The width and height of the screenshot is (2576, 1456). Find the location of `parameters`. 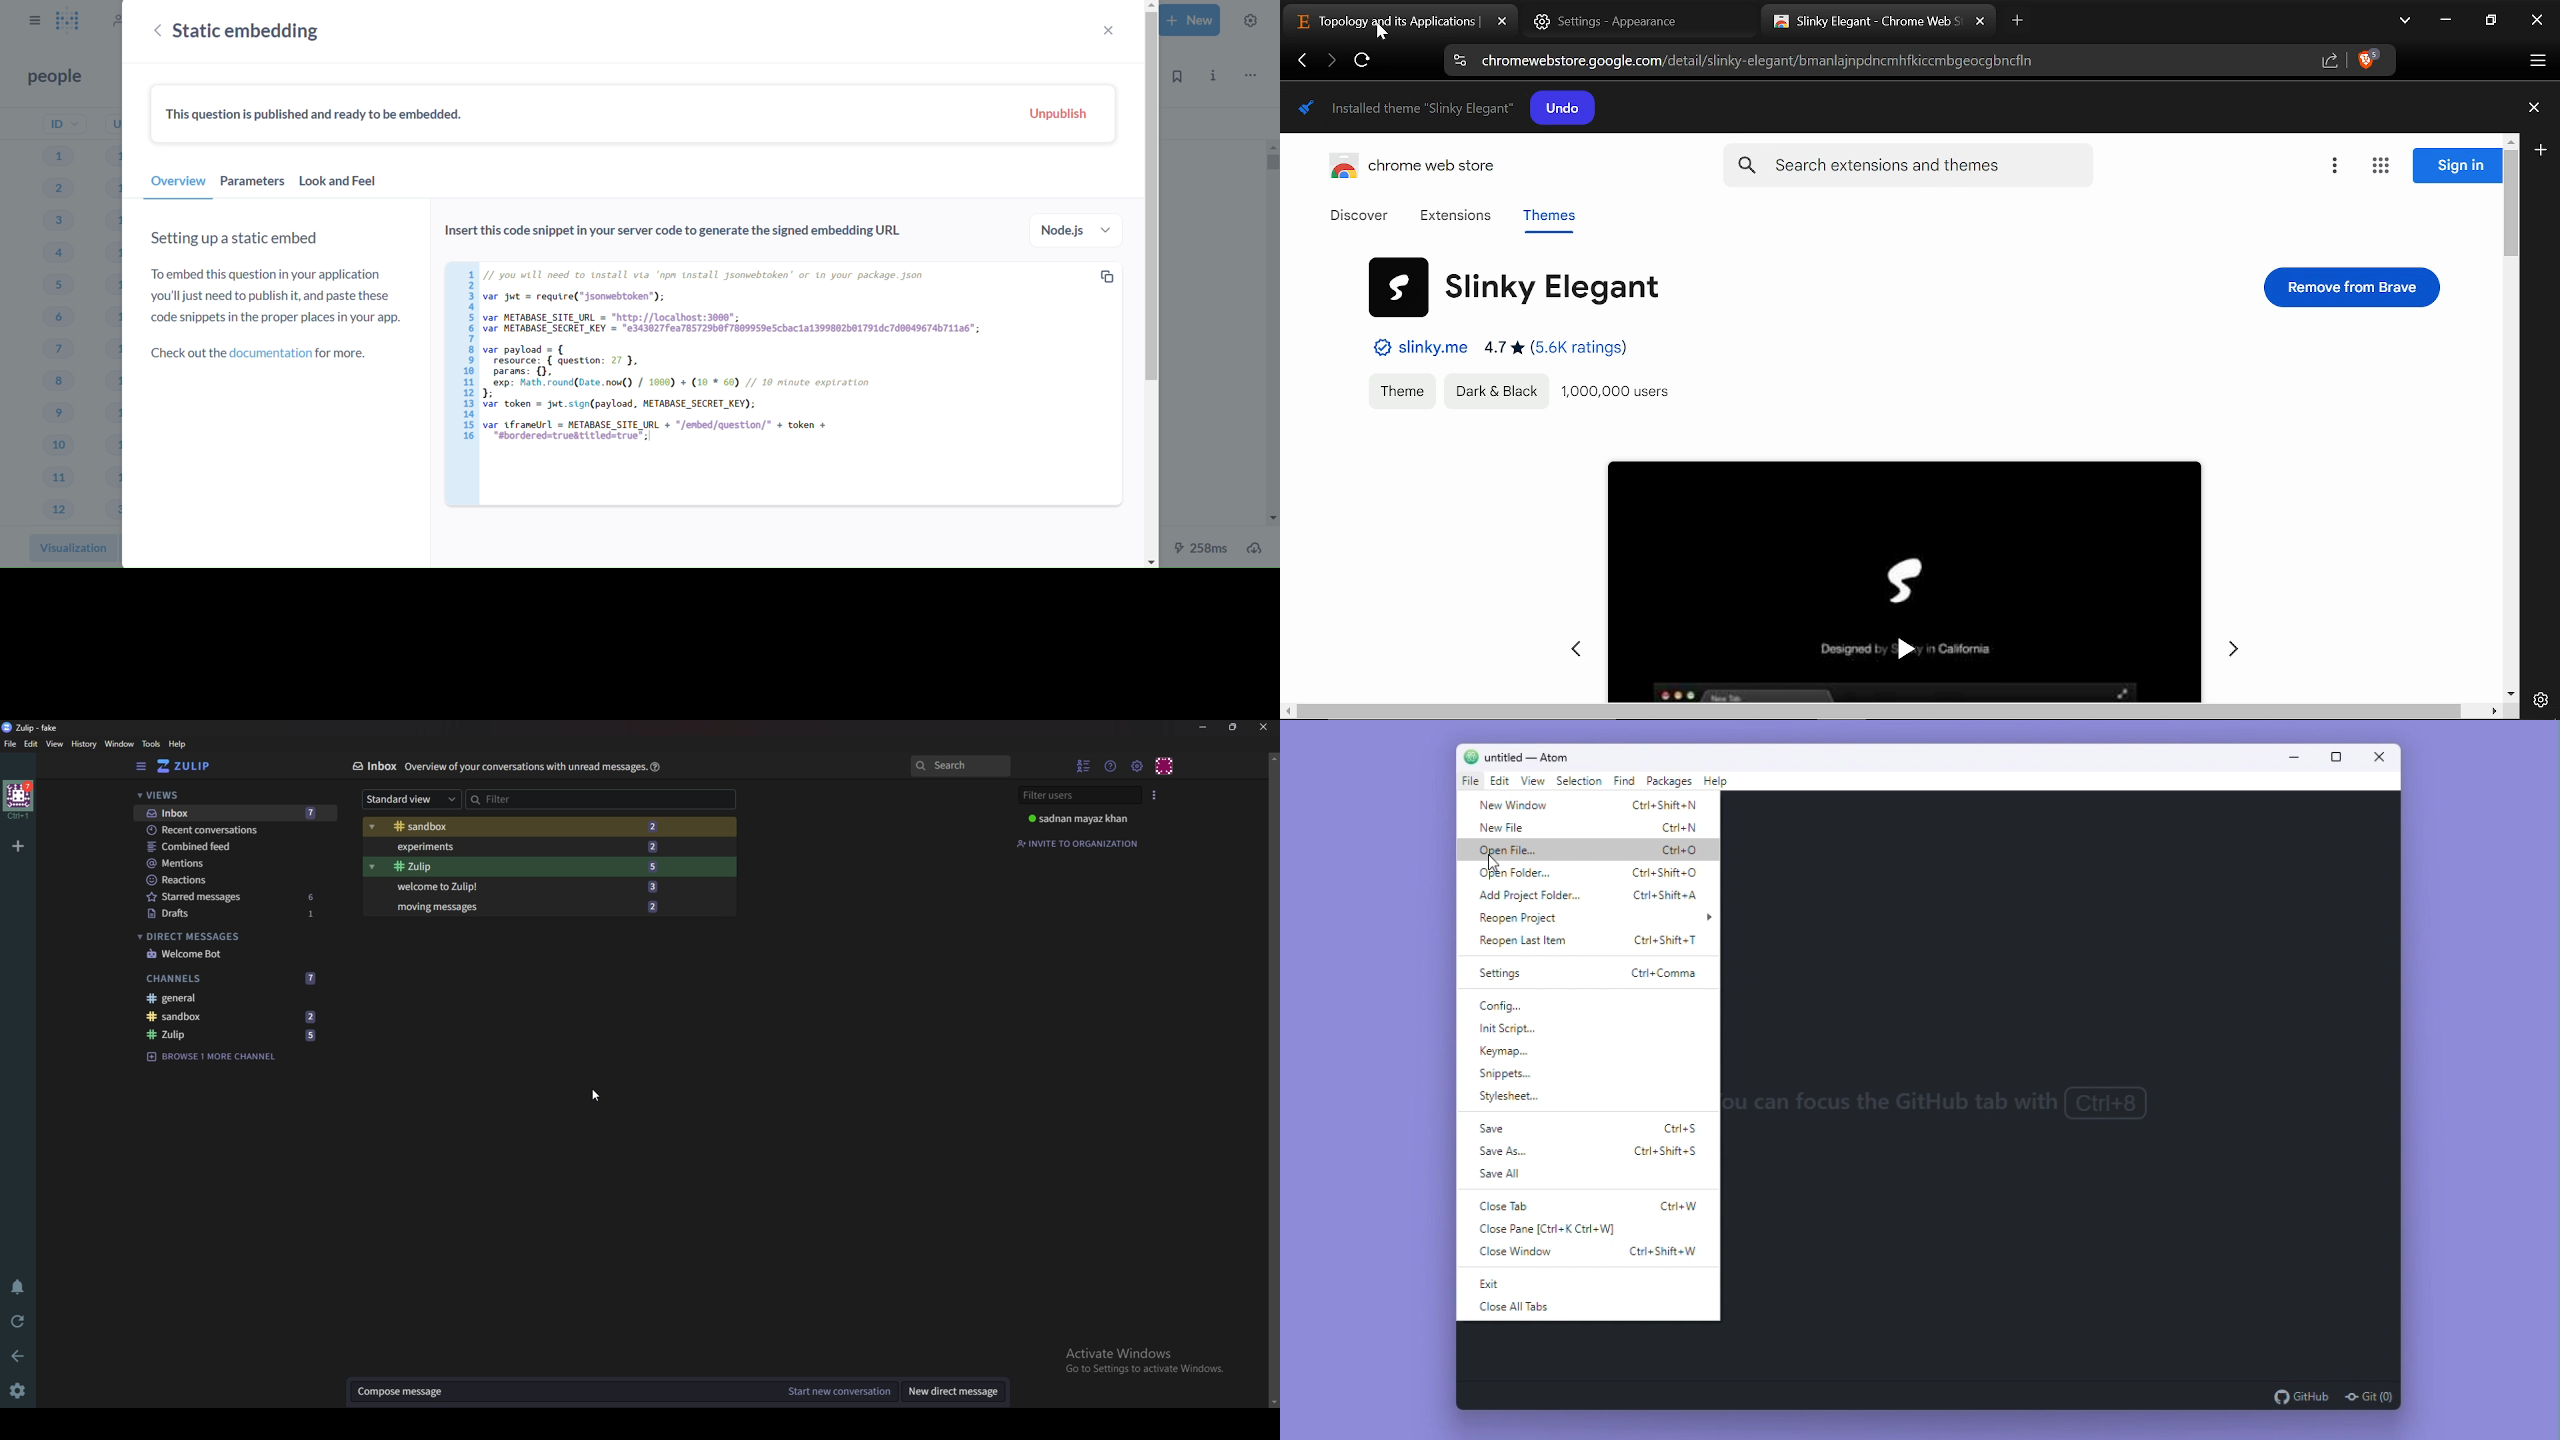

parameters is located at coordinates (253, 185).